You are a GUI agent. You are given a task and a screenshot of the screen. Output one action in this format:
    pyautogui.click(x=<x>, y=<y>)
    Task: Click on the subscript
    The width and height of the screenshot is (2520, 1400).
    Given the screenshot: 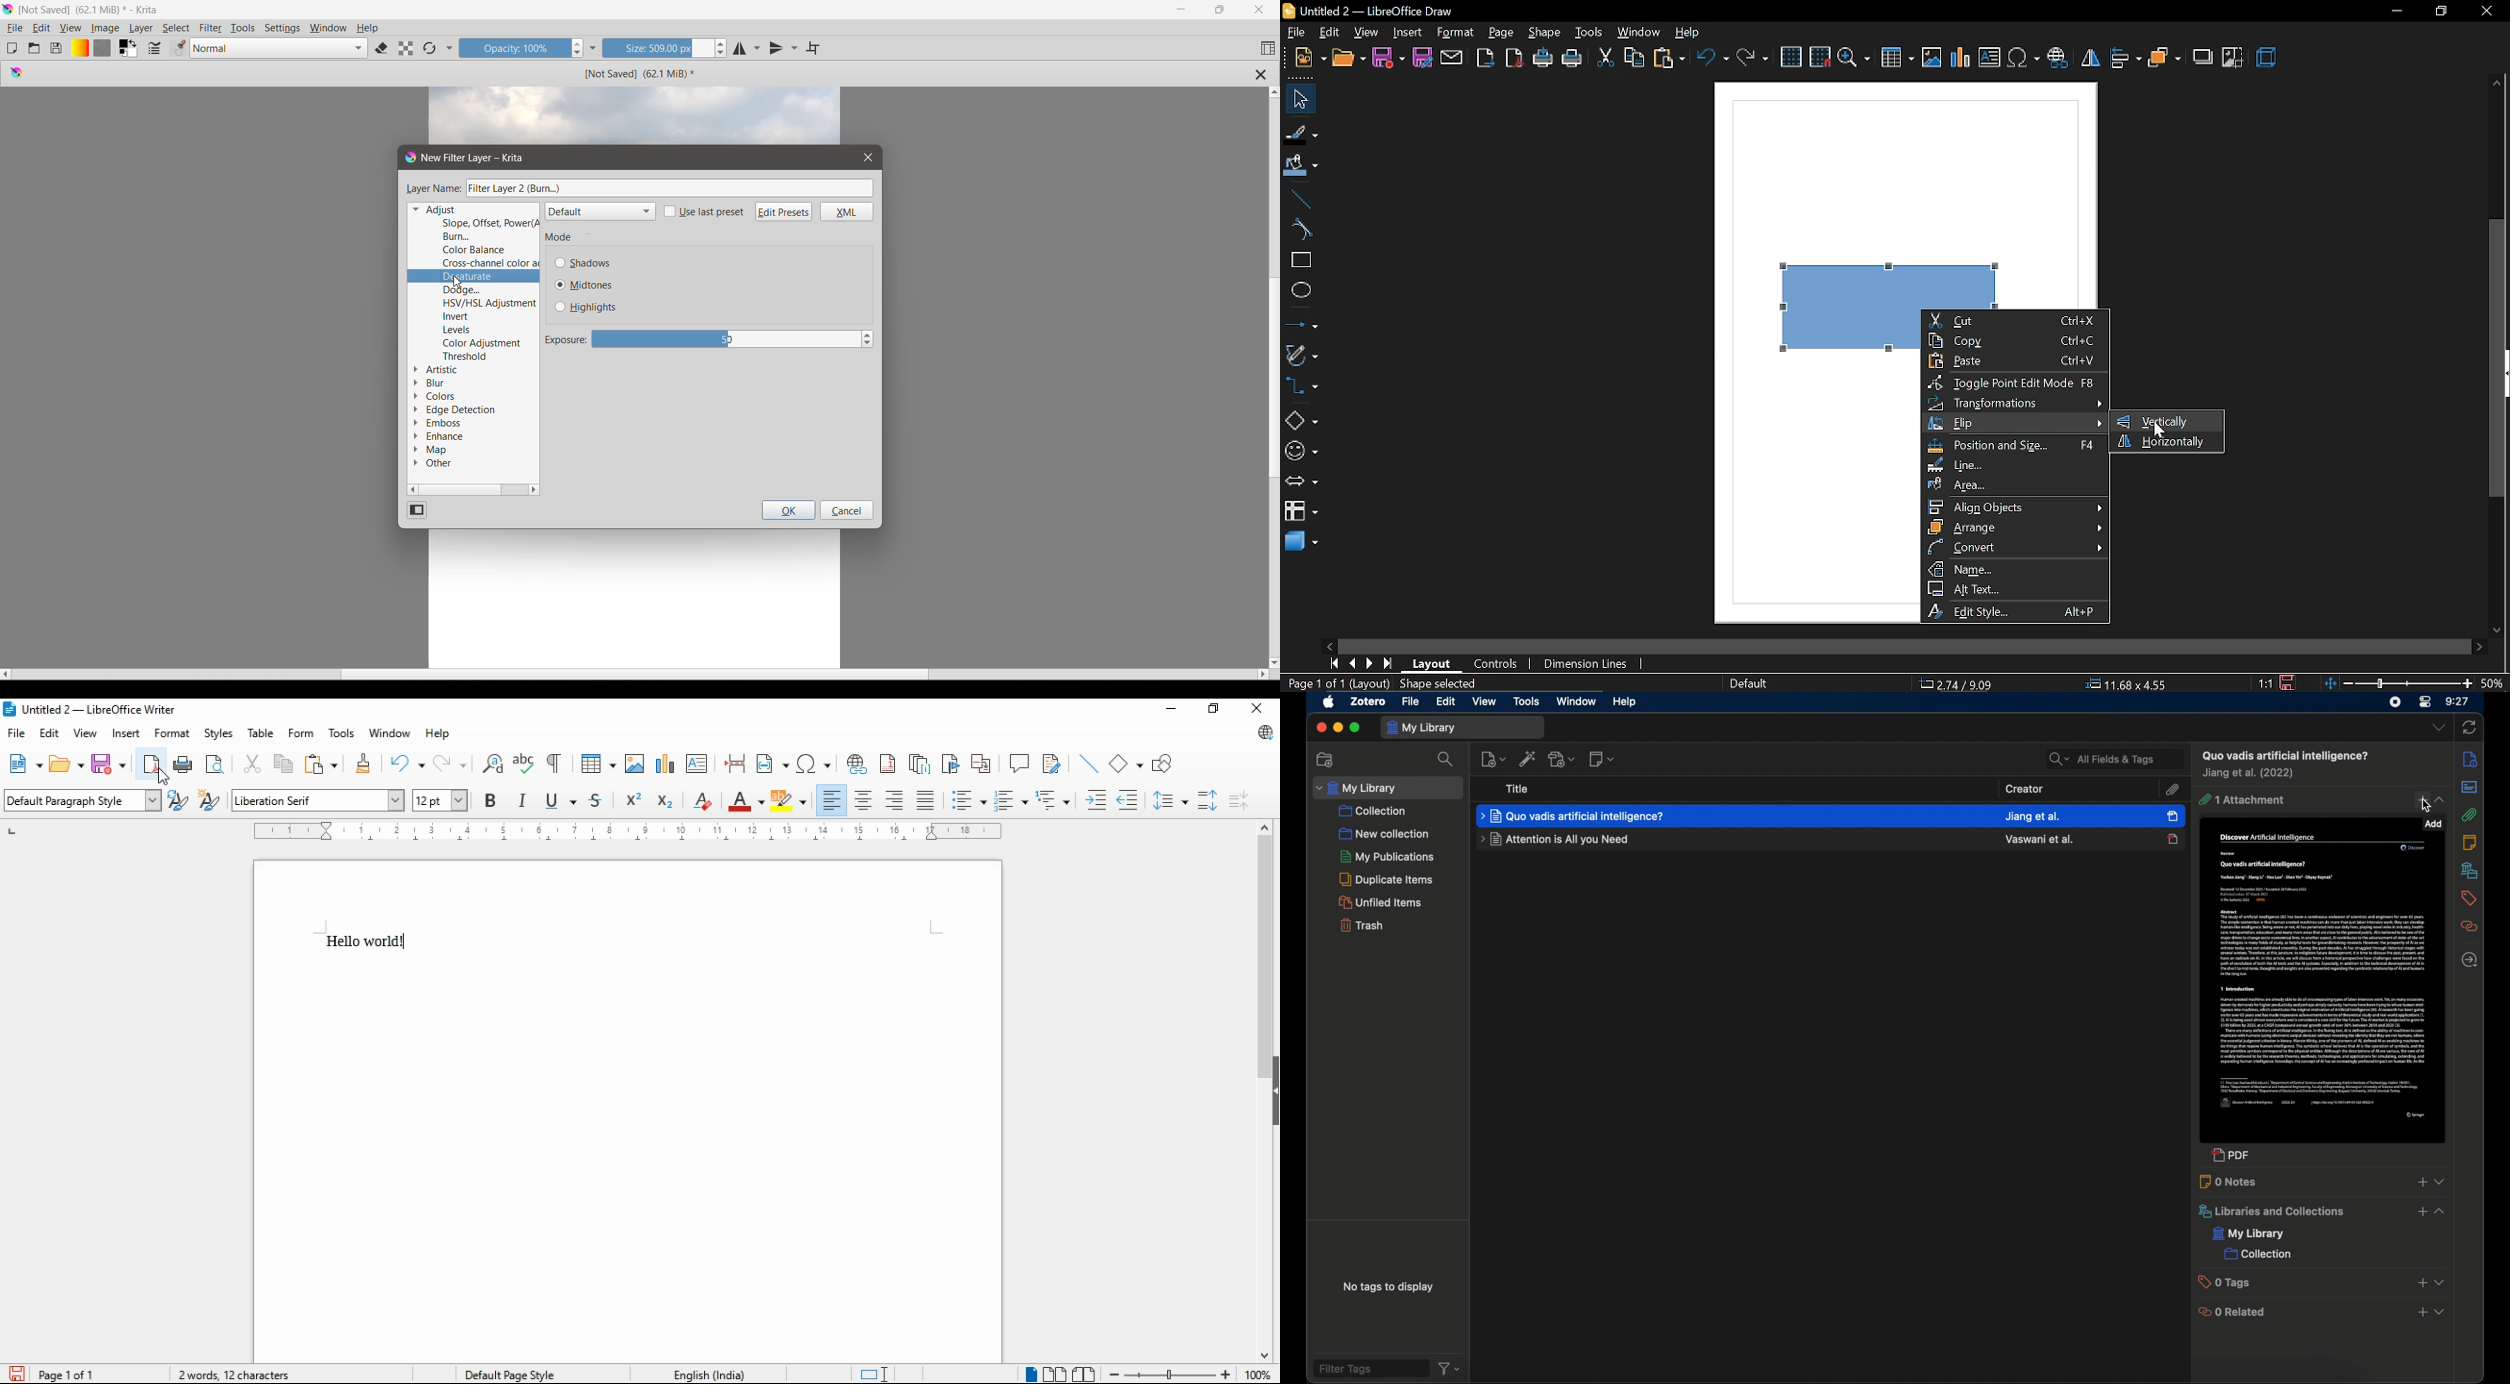 What is the action you would take?
    pyautogui.click(x=664, y=802)
    